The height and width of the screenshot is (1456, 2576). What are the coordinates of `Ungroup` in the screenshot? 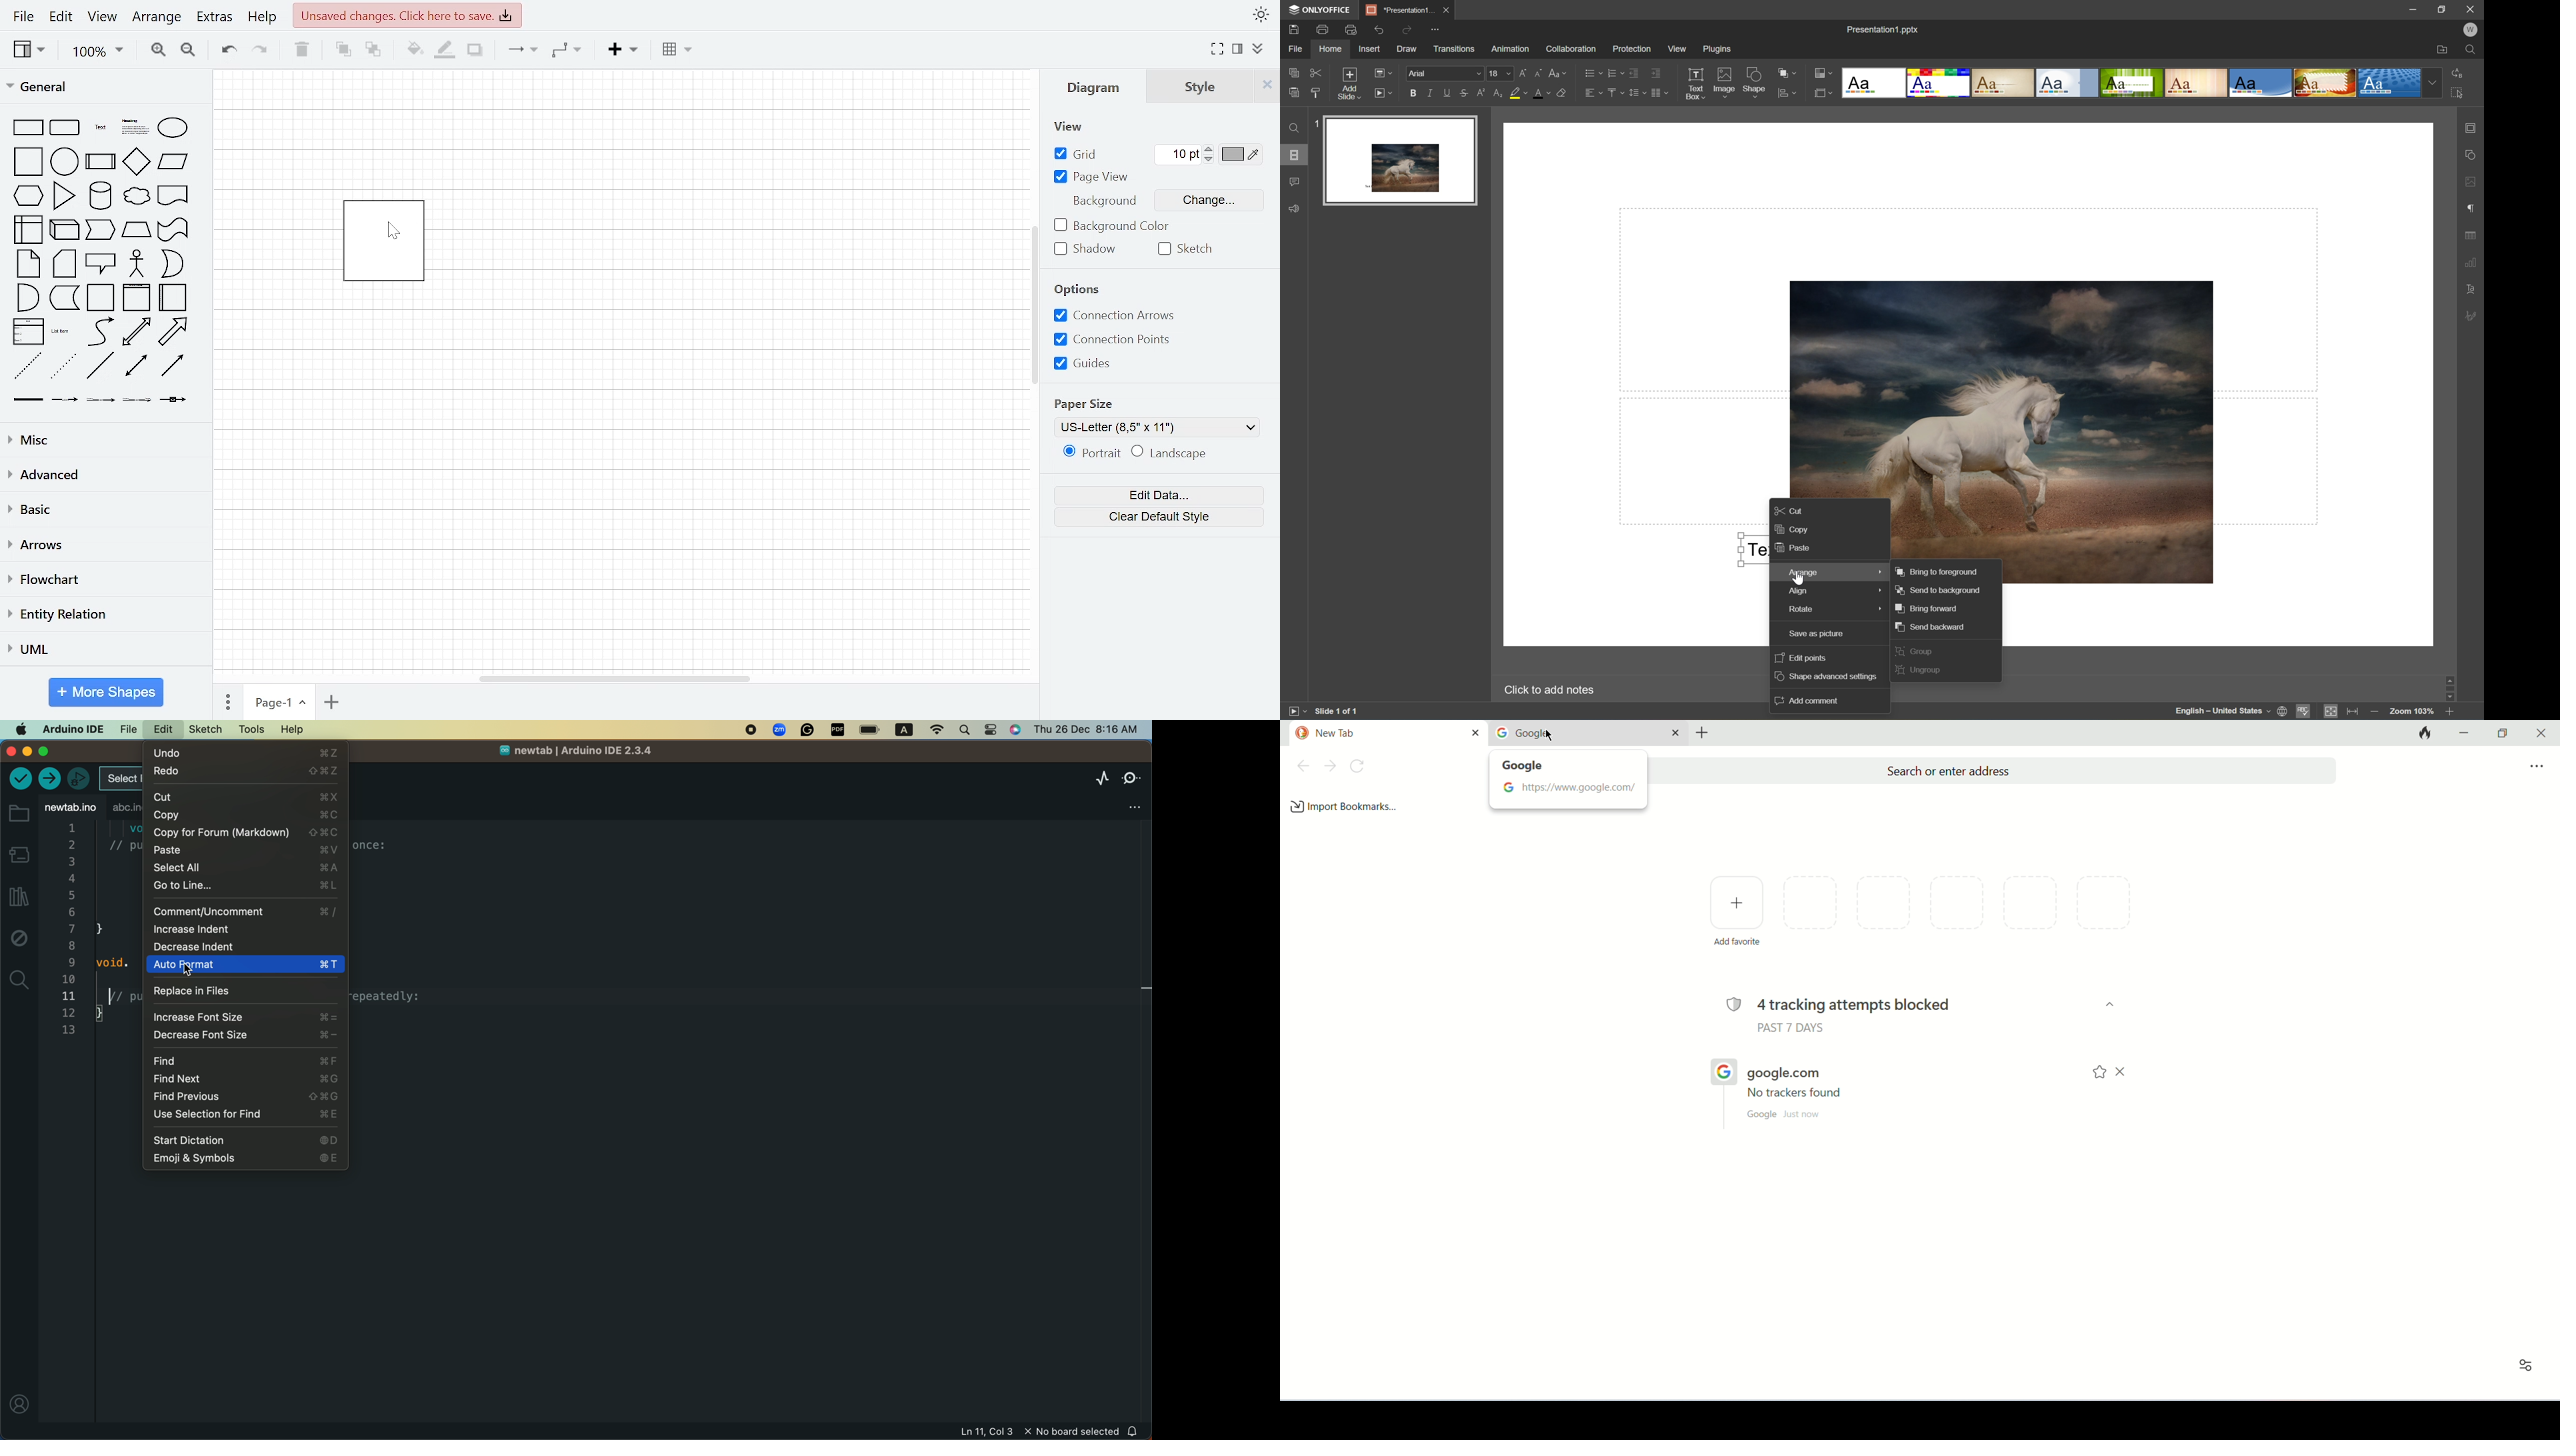 It's located at (1920, 671).